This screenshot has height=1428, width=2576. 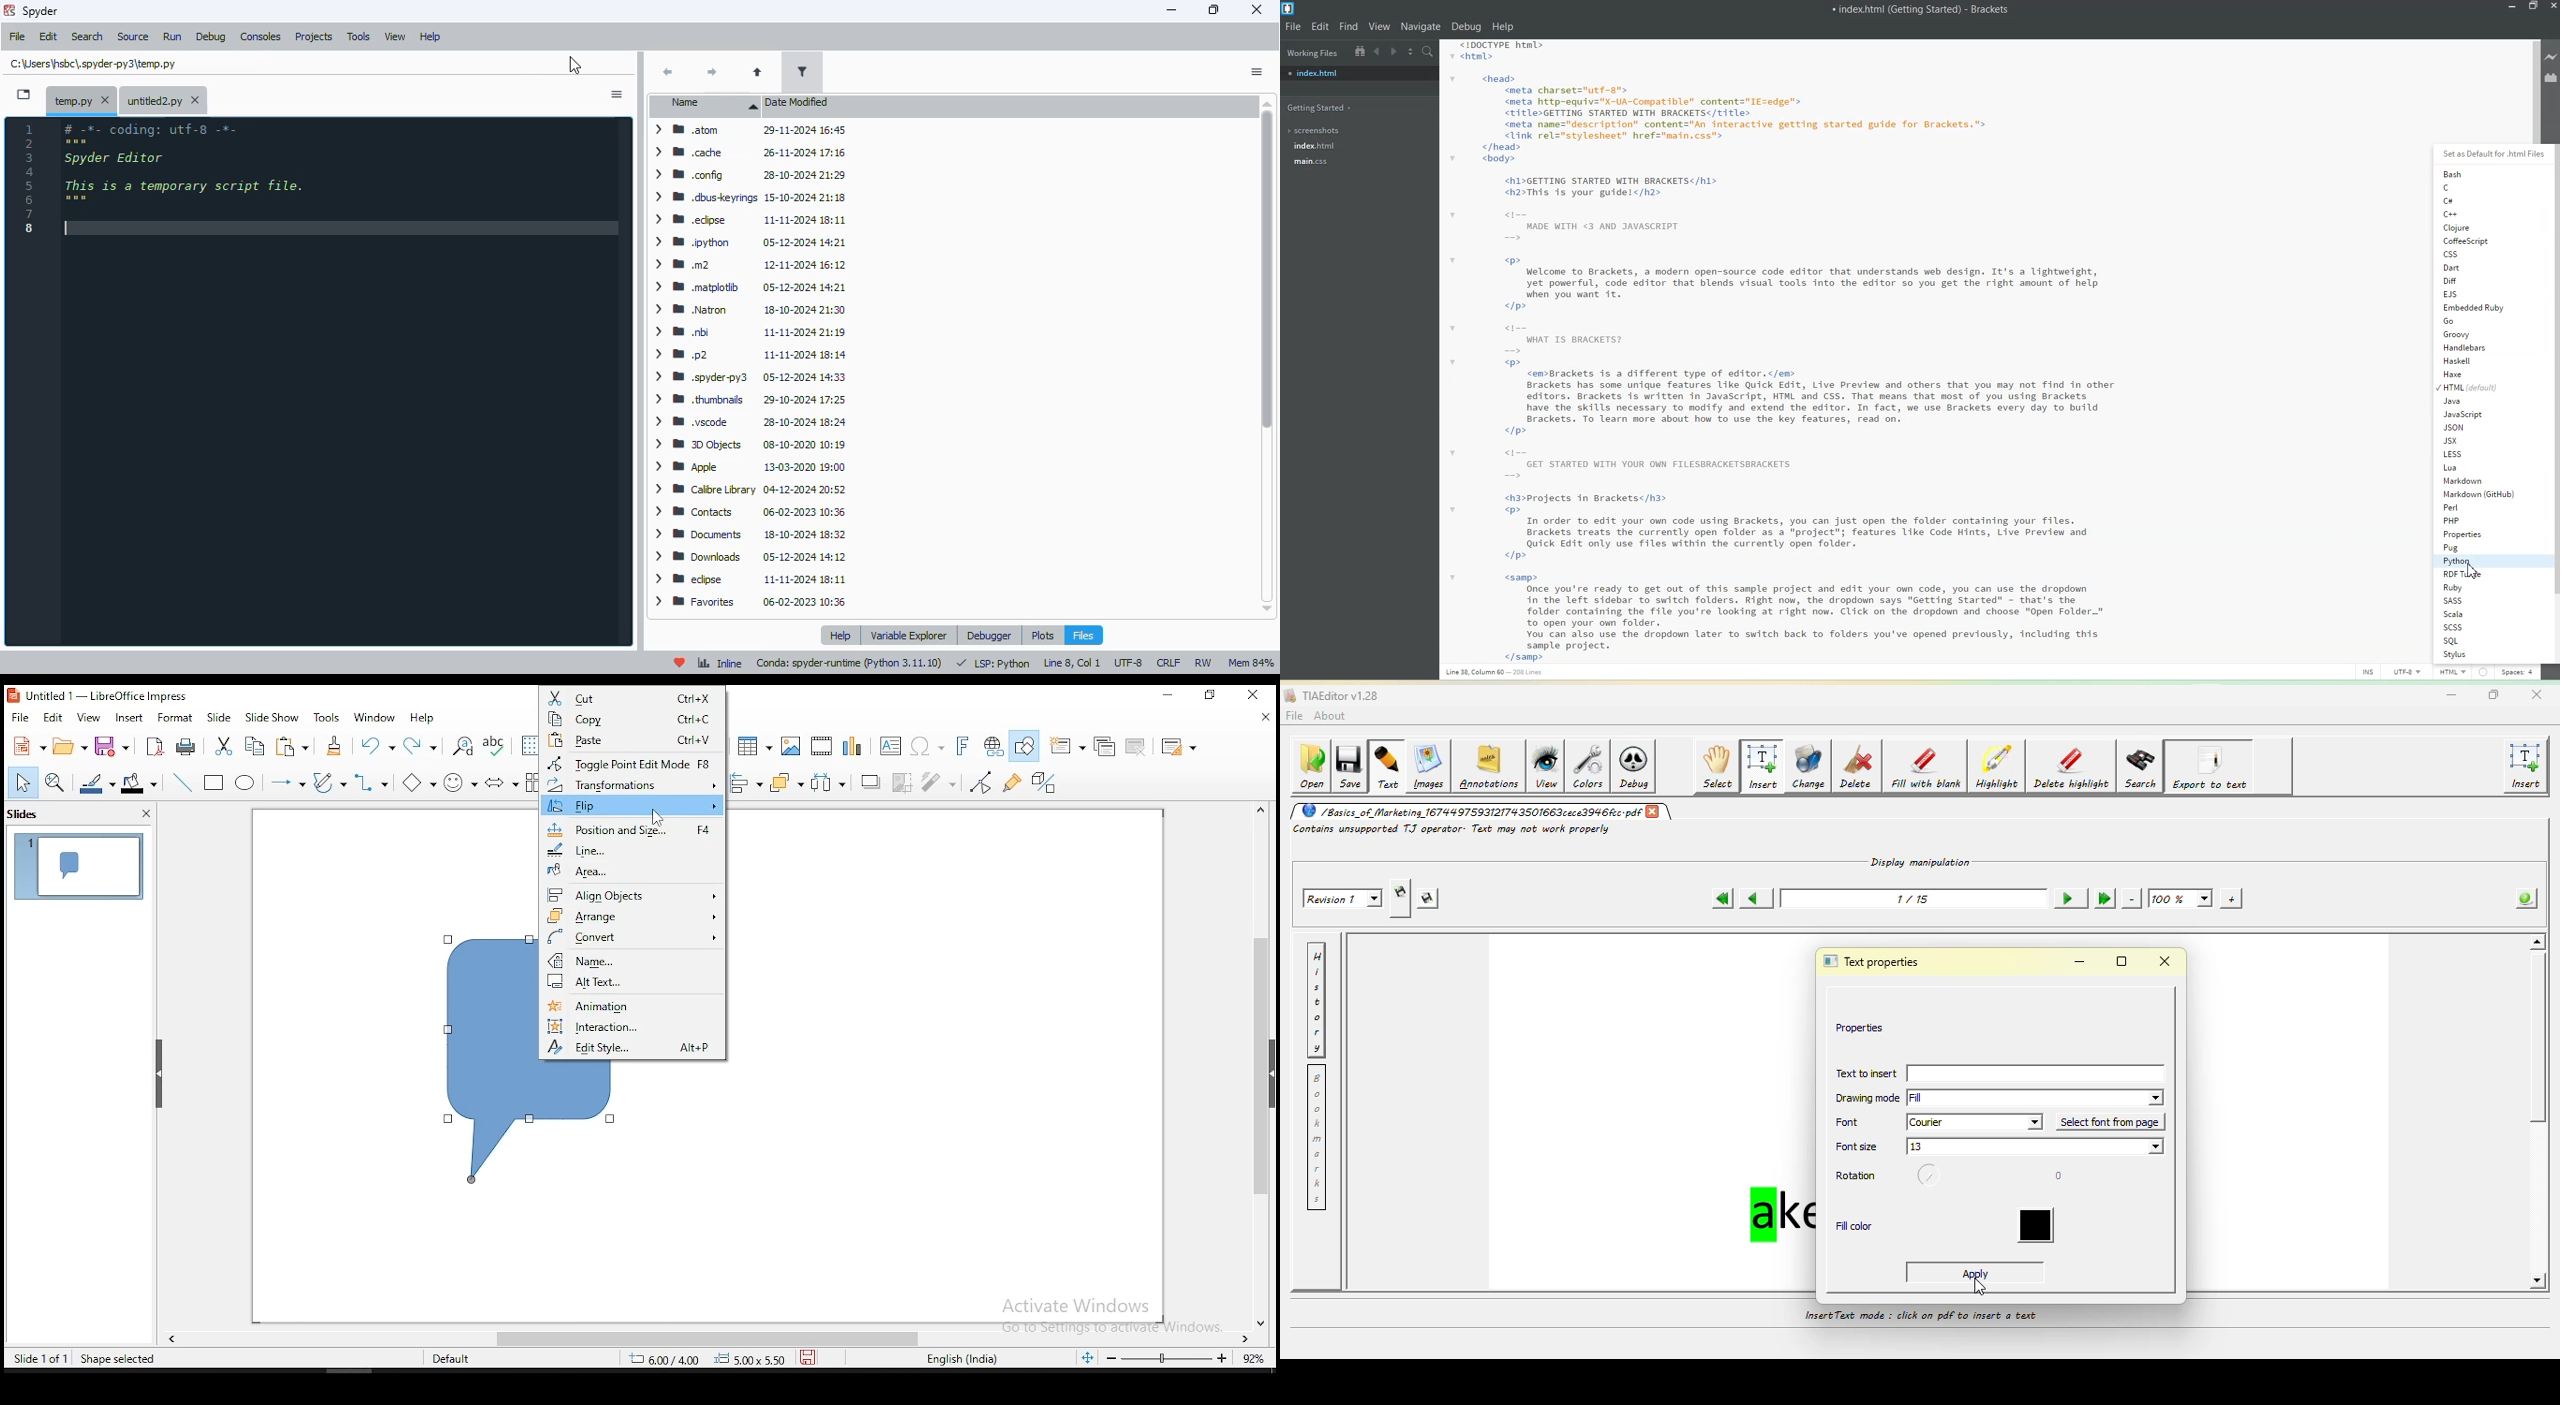 What do you see at coordinates (749, 511) in the screenshot?
I see `> BB Contacts 06-02-2023 10:36` at bounding box center [749, 511].